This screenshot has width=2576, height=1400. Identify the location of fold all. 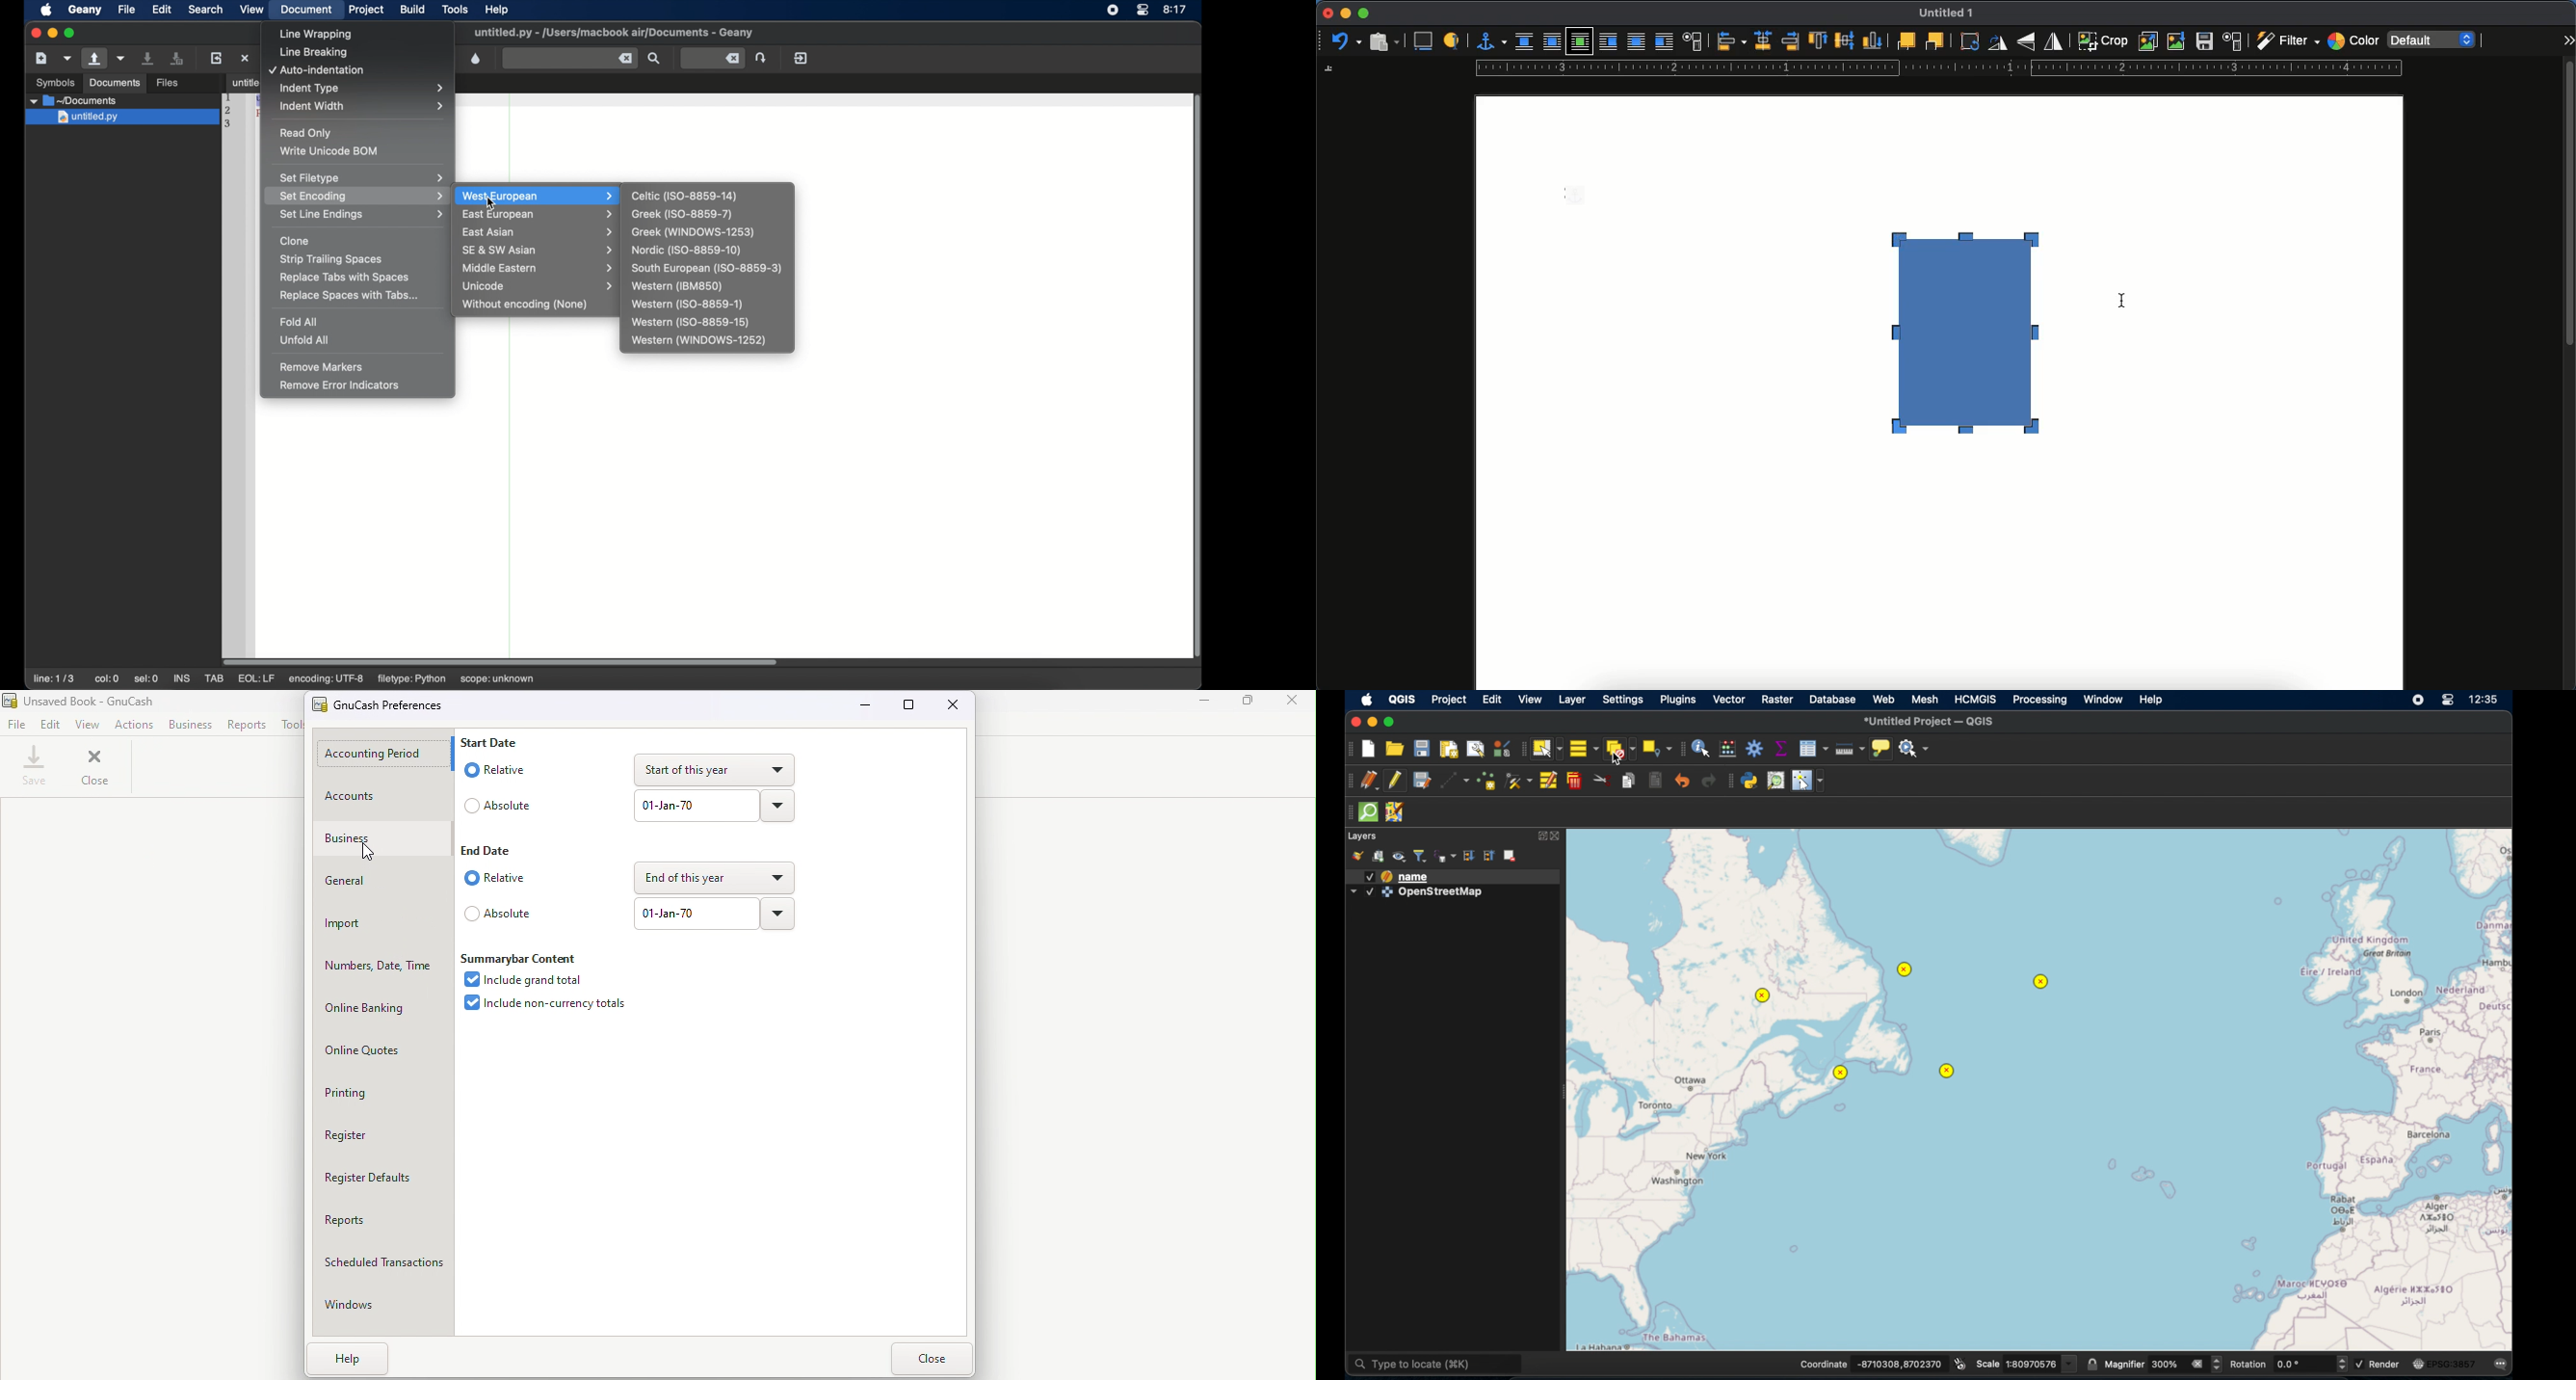
(300, 321).